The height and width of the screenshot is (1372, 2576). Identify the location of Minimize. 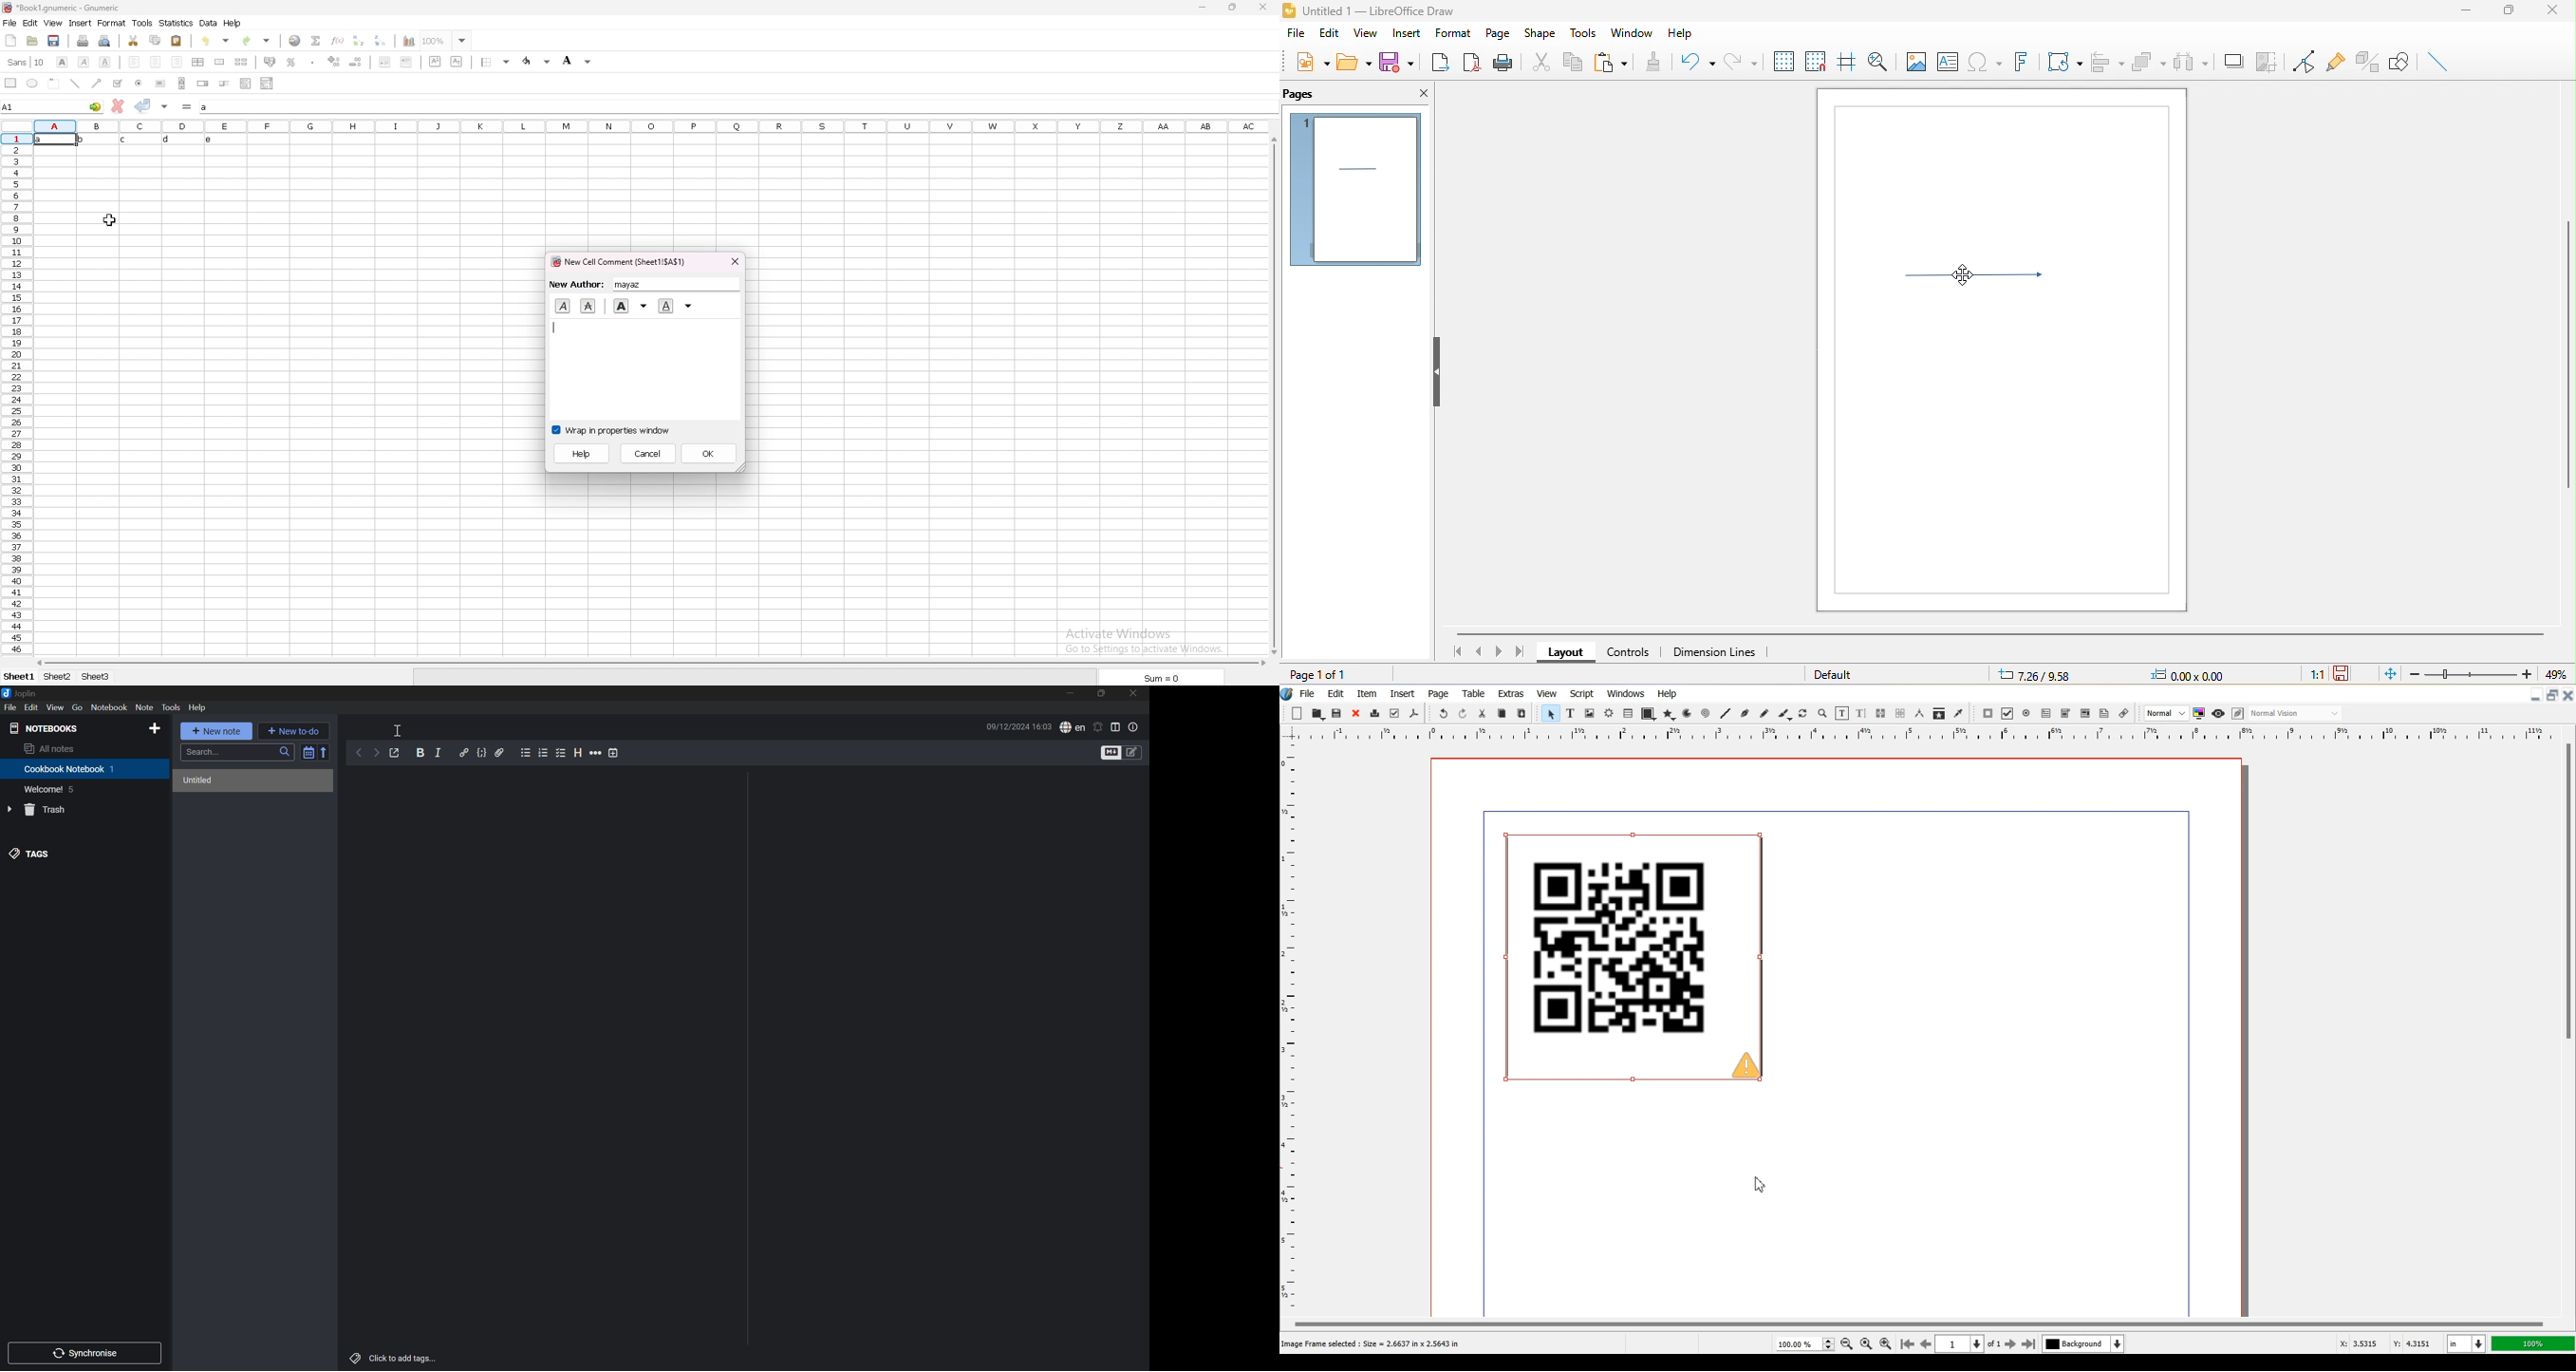
(2534, 695).